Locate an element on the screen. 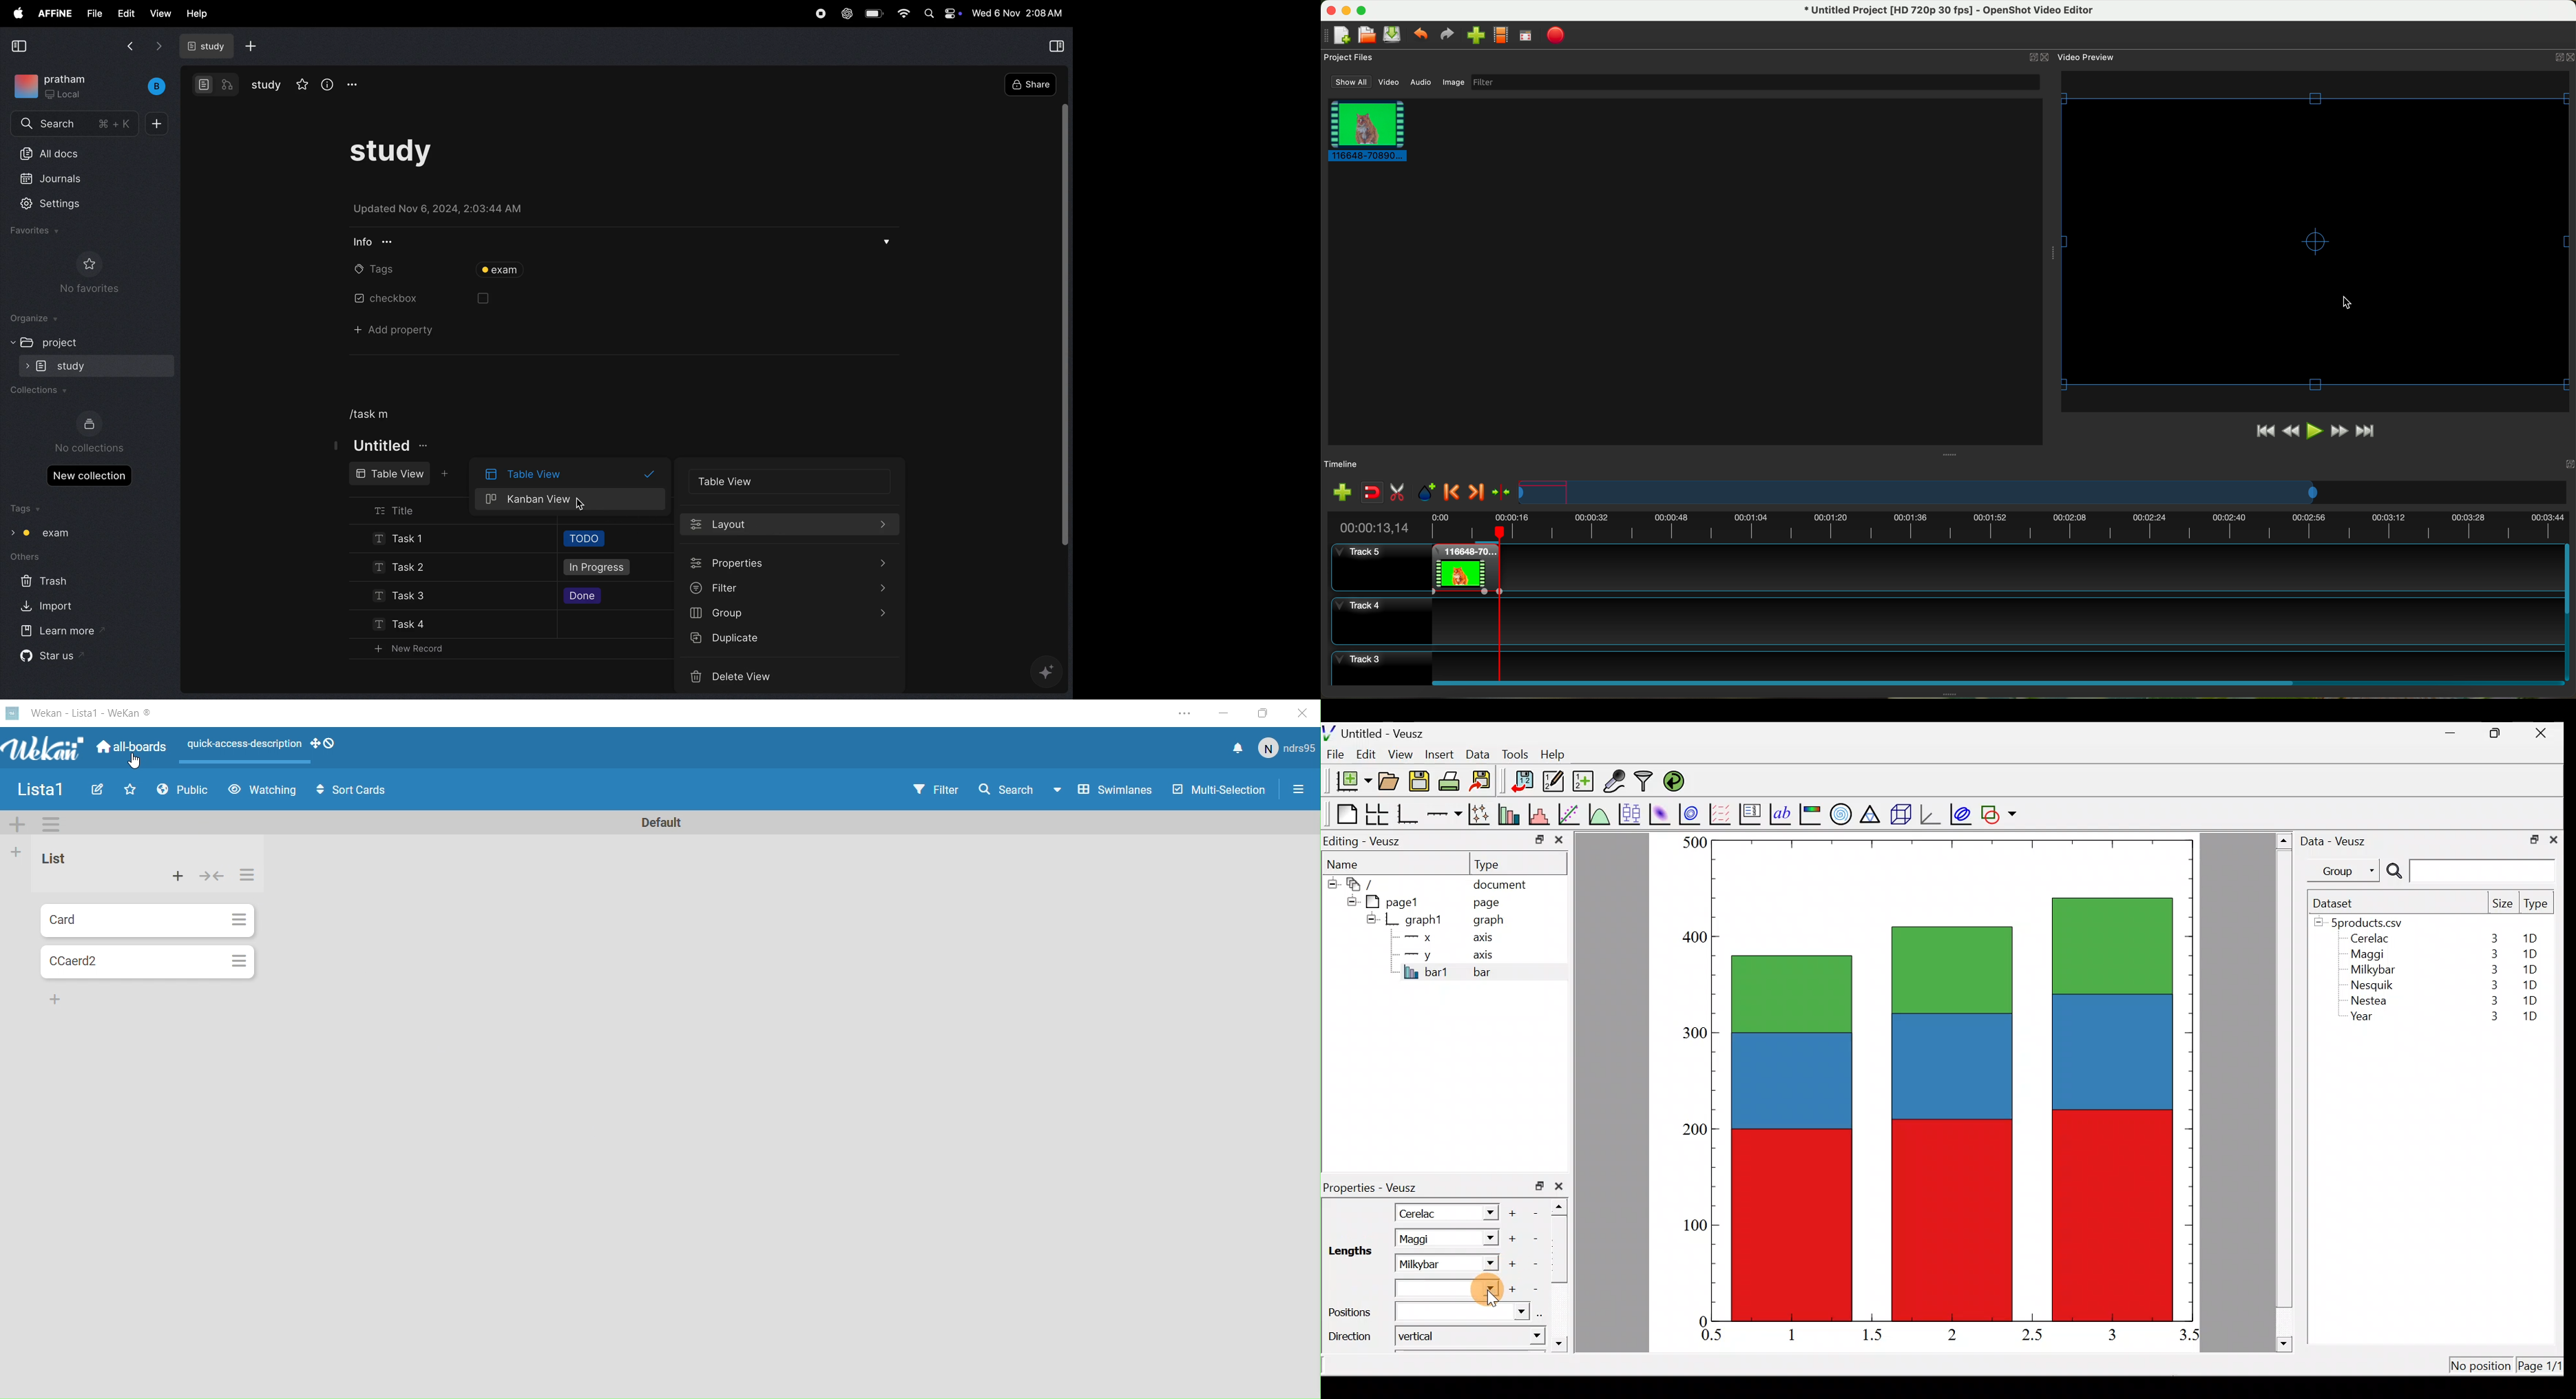  Type is located at coordinates (1499, 863).